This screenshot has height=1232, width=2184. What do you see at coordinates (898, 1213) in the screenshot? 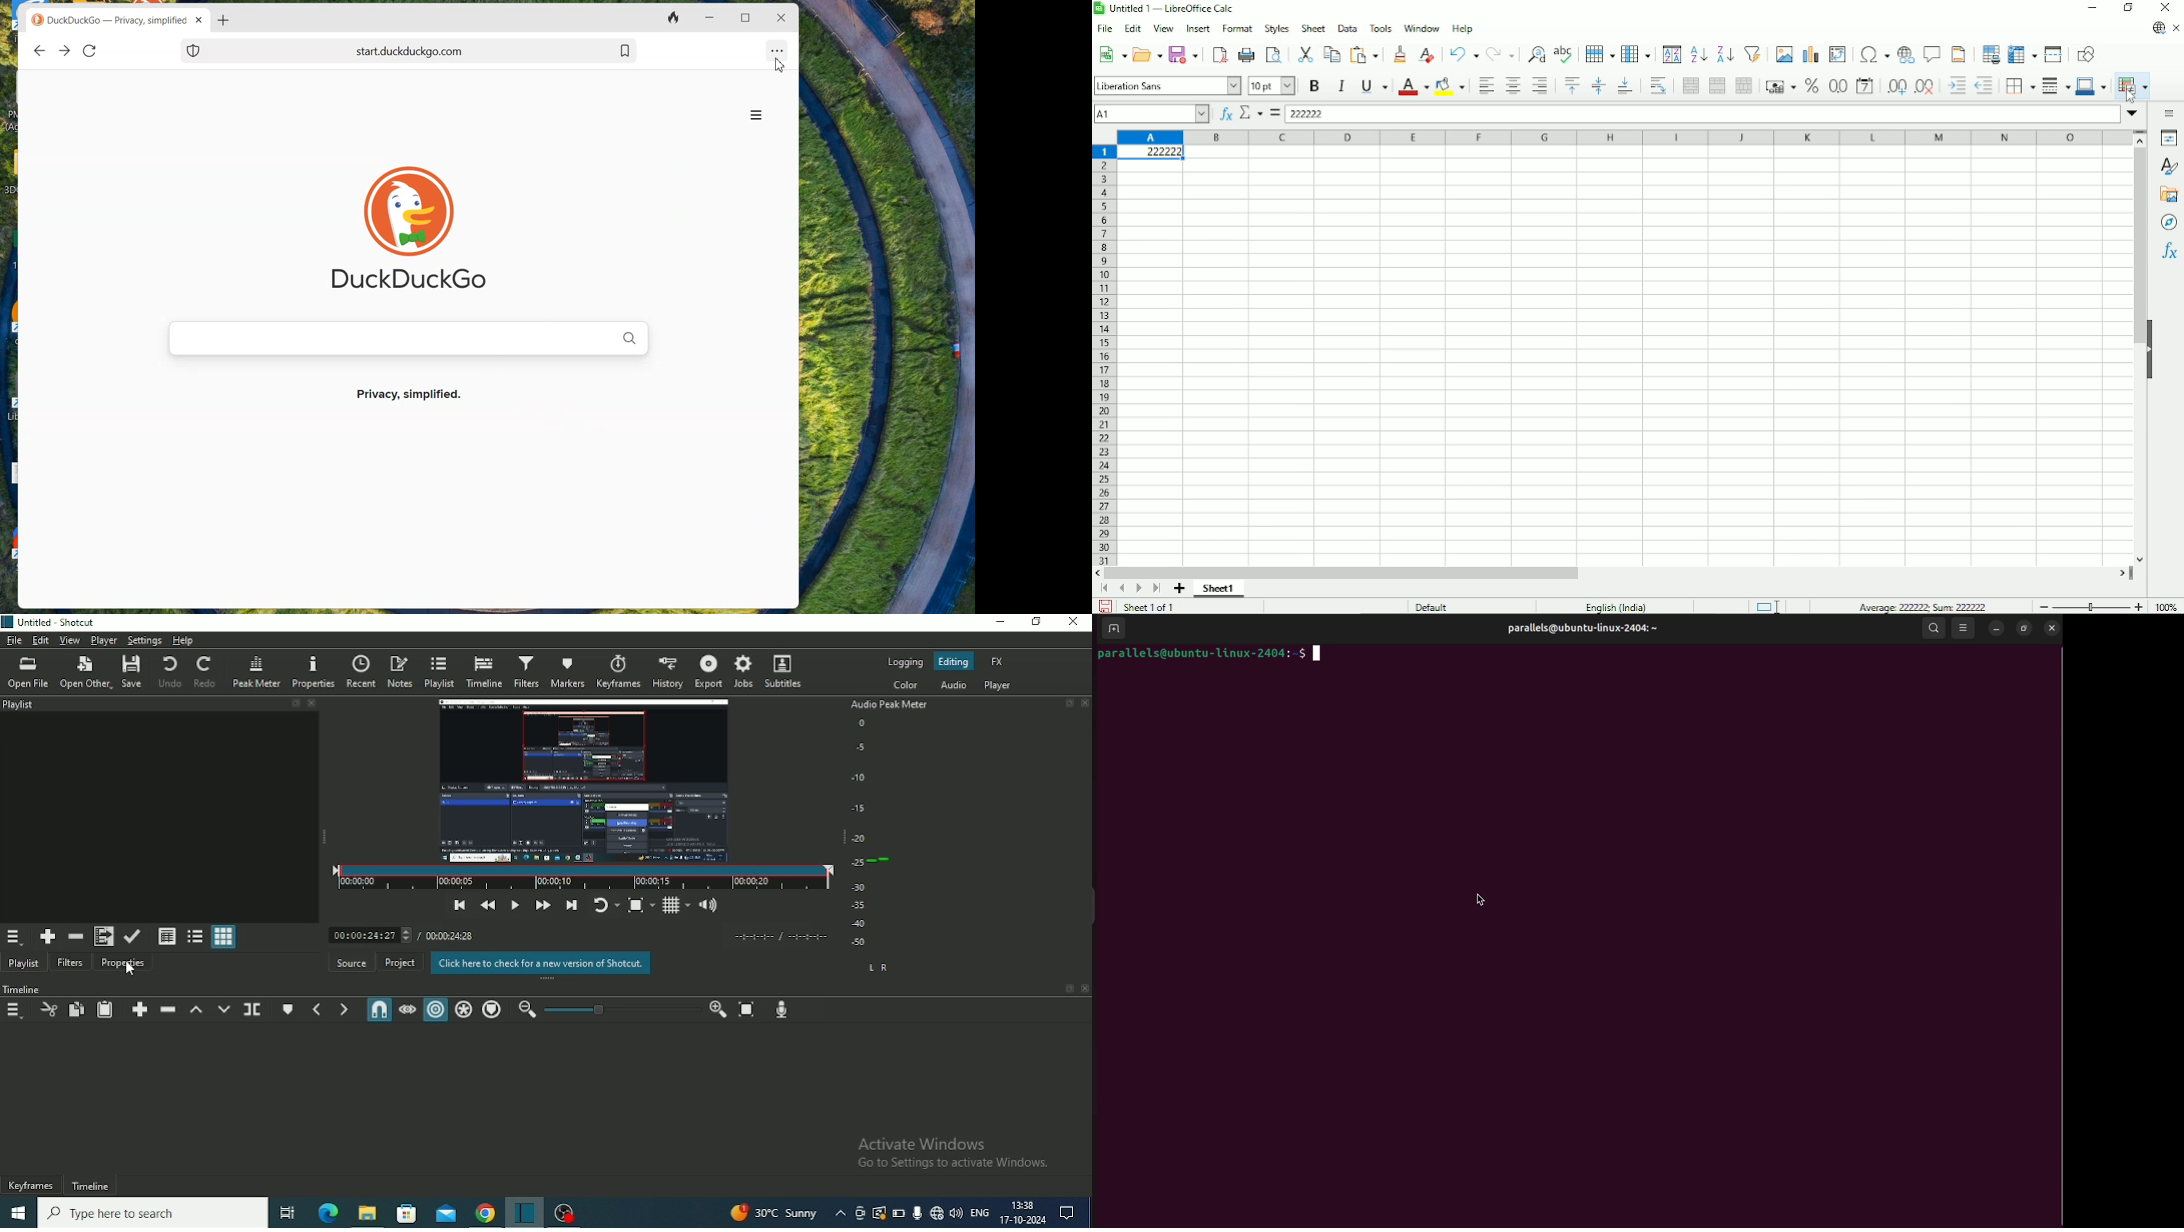
I see `Battery` at bounding box center [898, 1213].